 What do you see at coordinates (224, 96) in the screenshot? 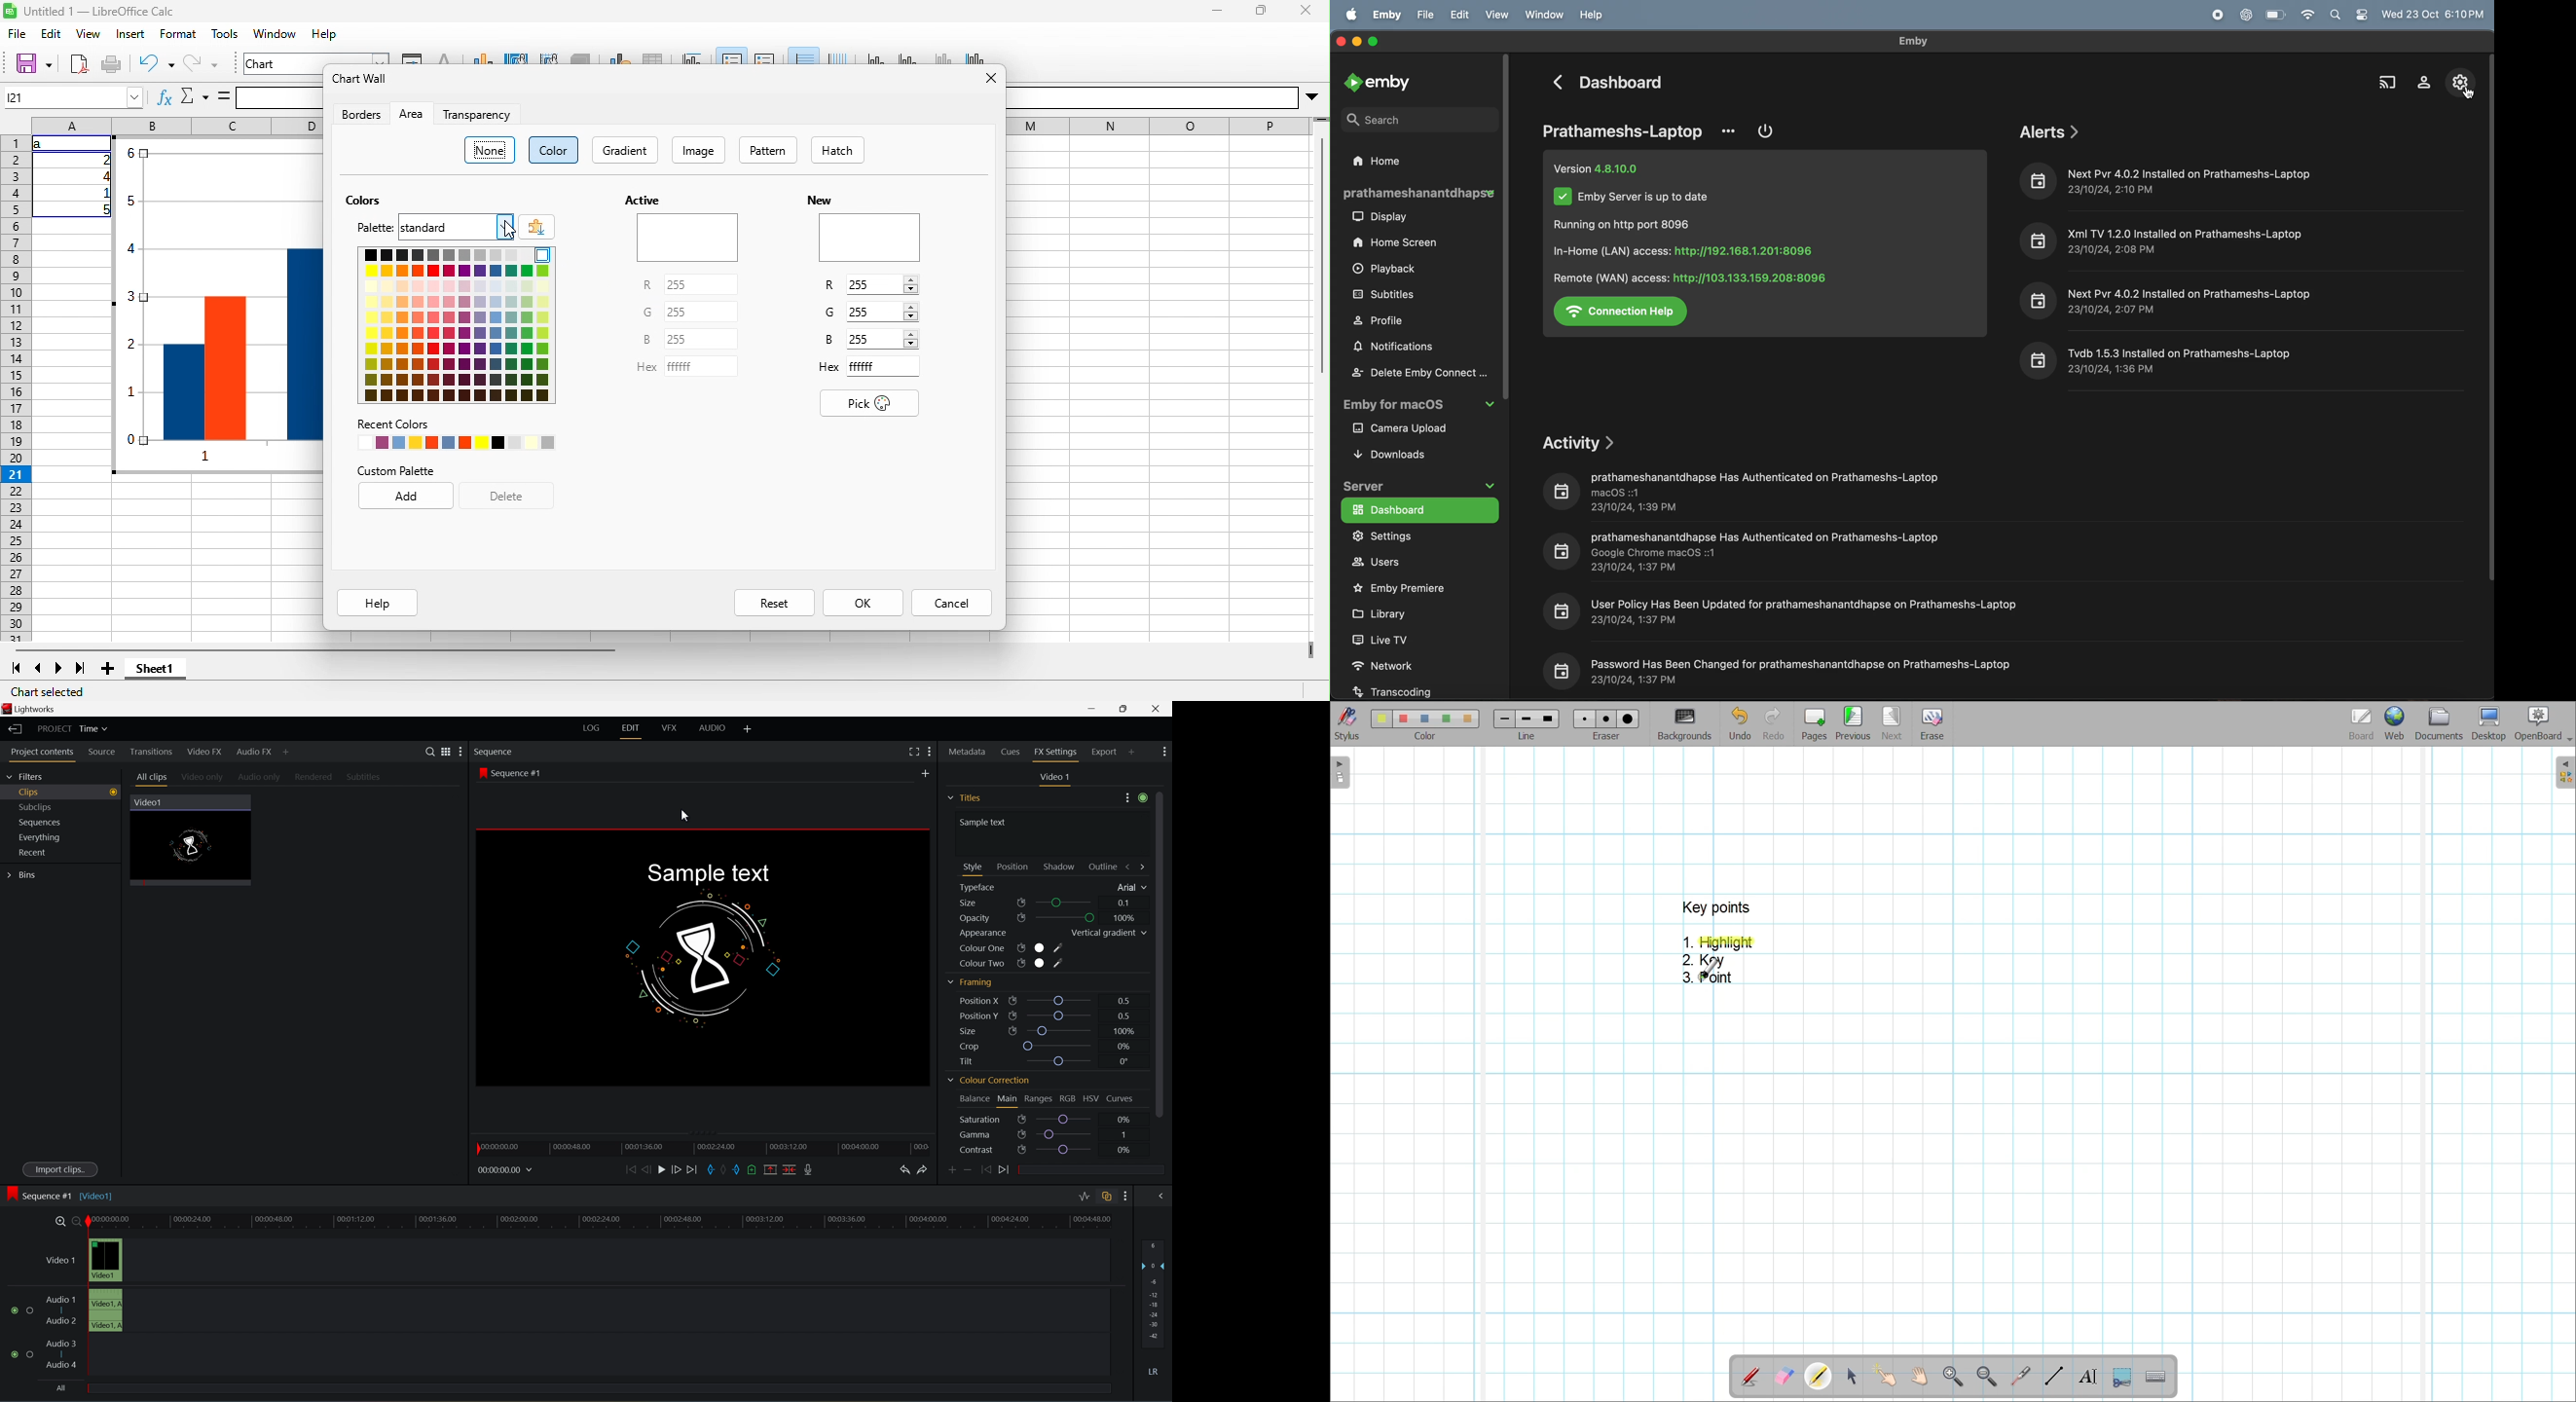
I see `is equal to symbol` at bounding box center [224, 96].